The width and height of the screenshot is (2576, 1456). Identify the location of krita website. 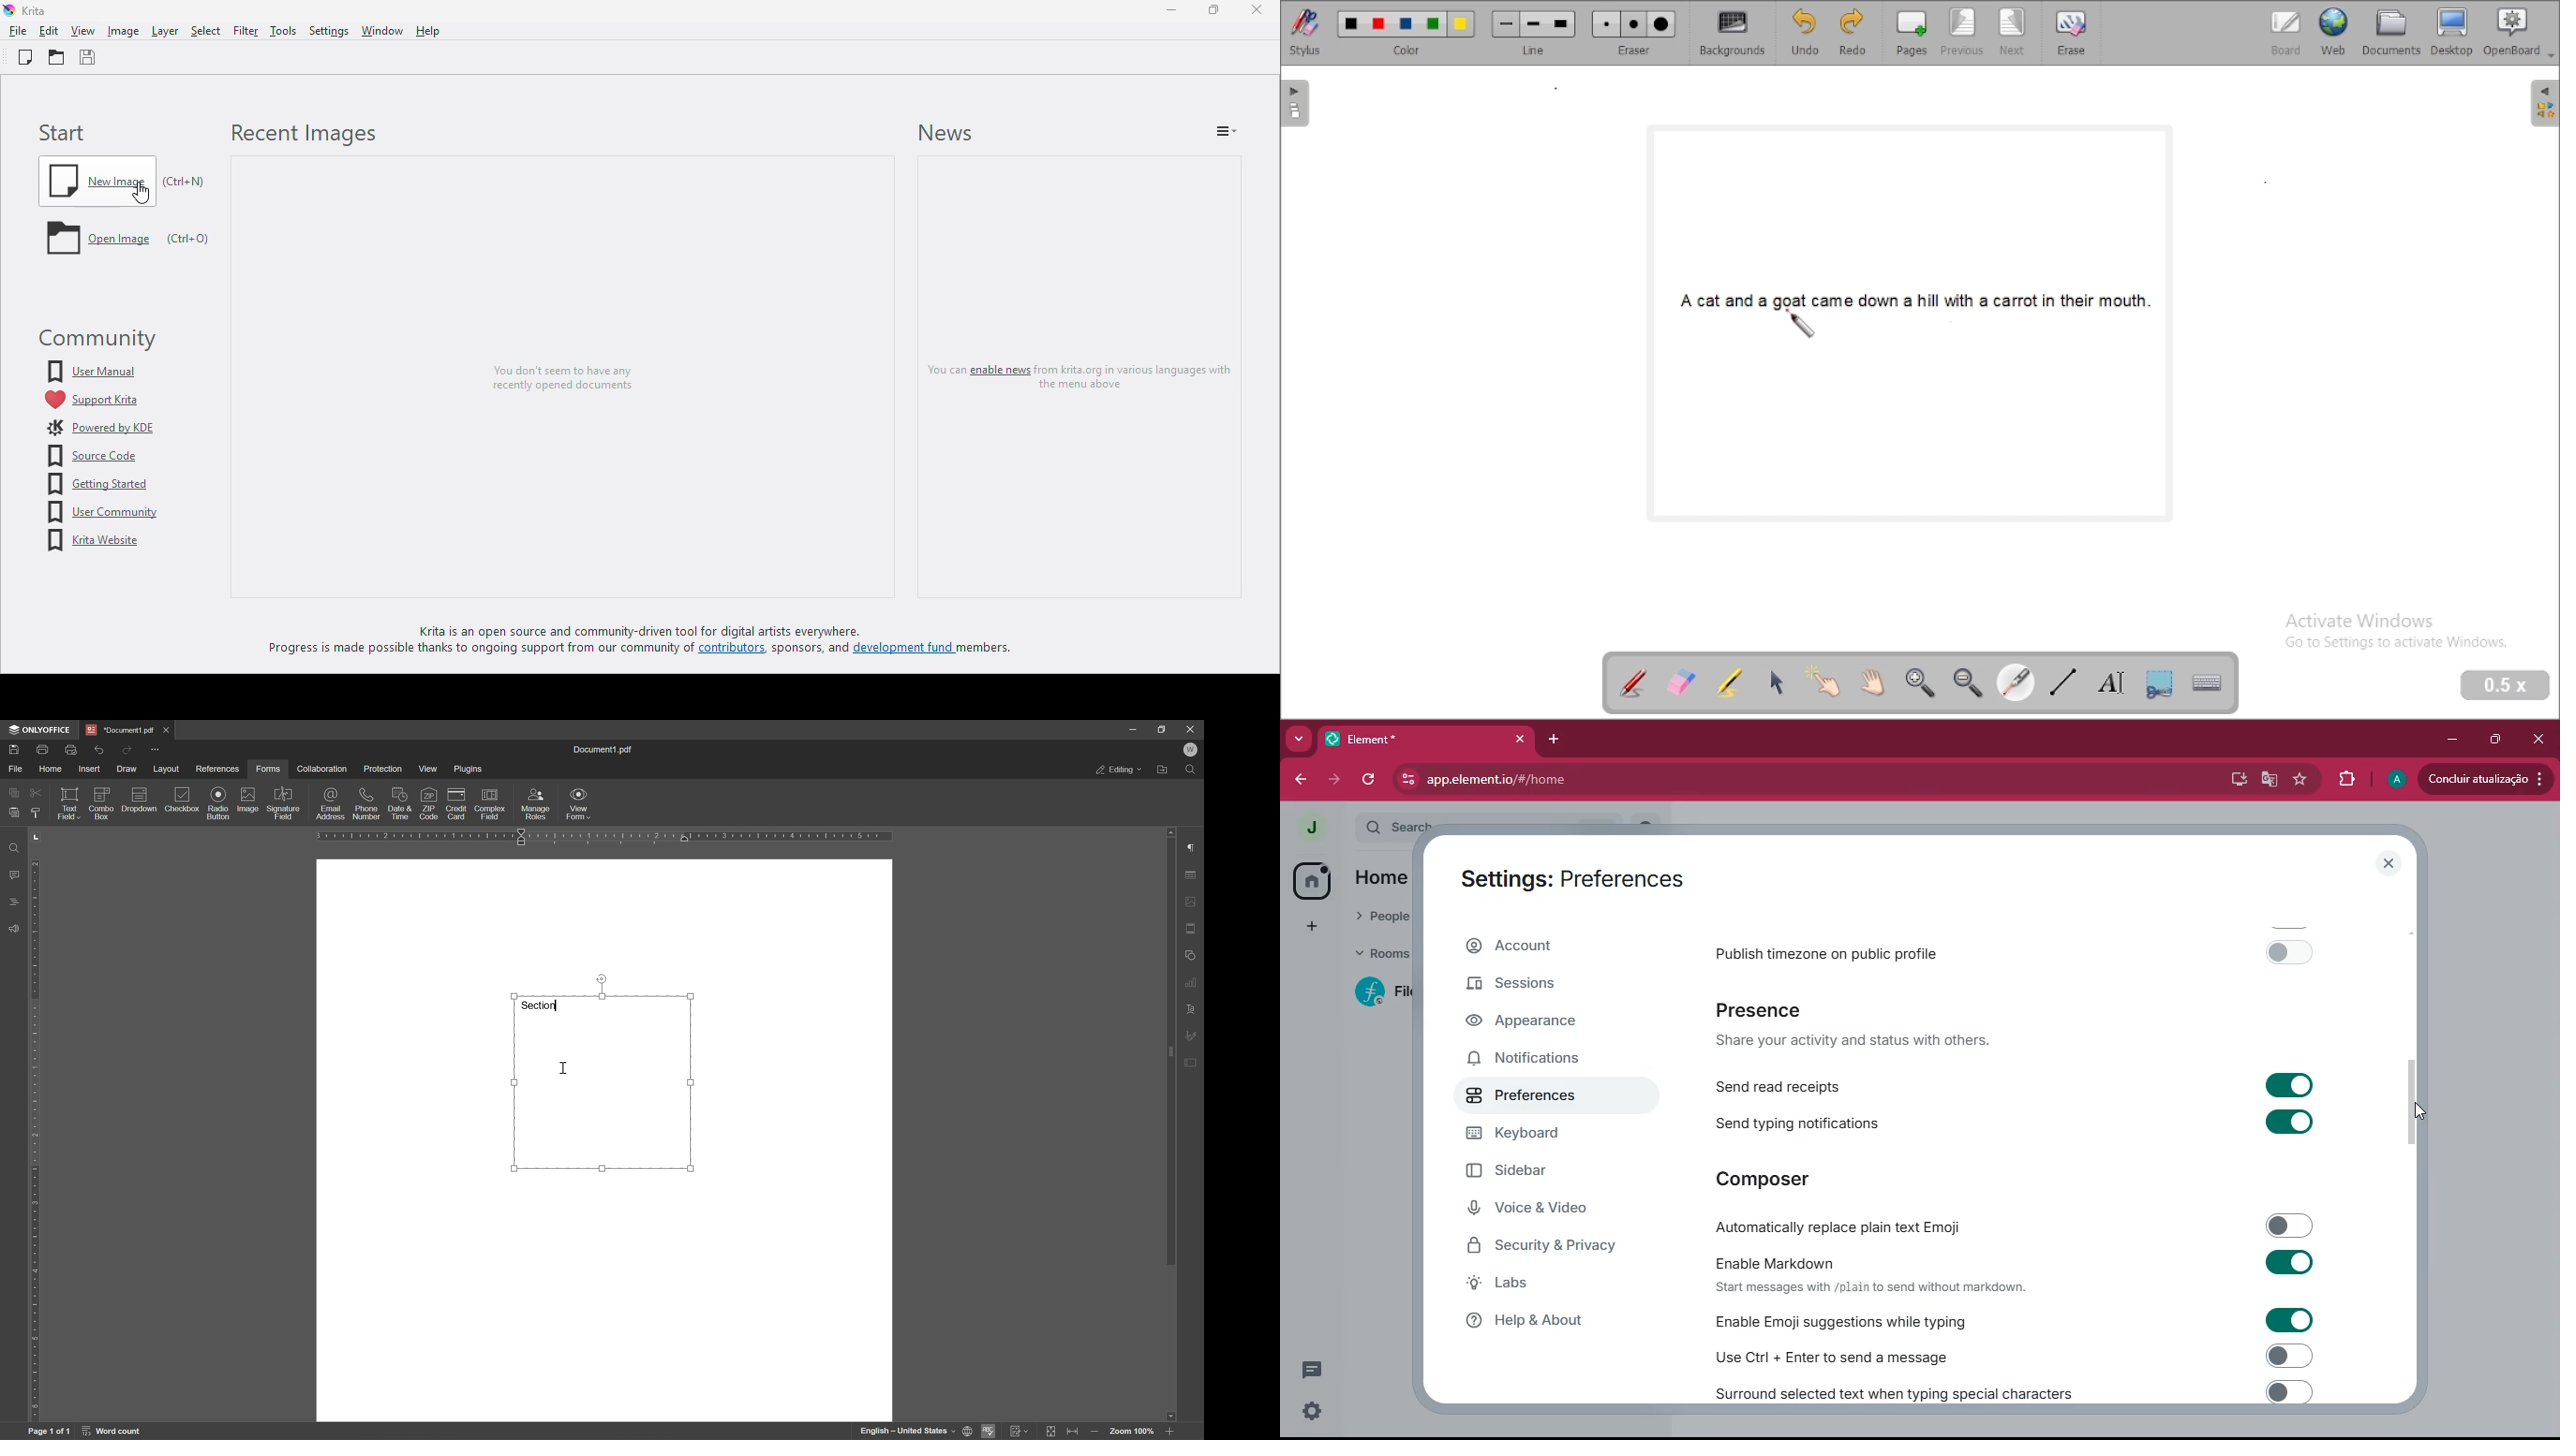
(95, 542).